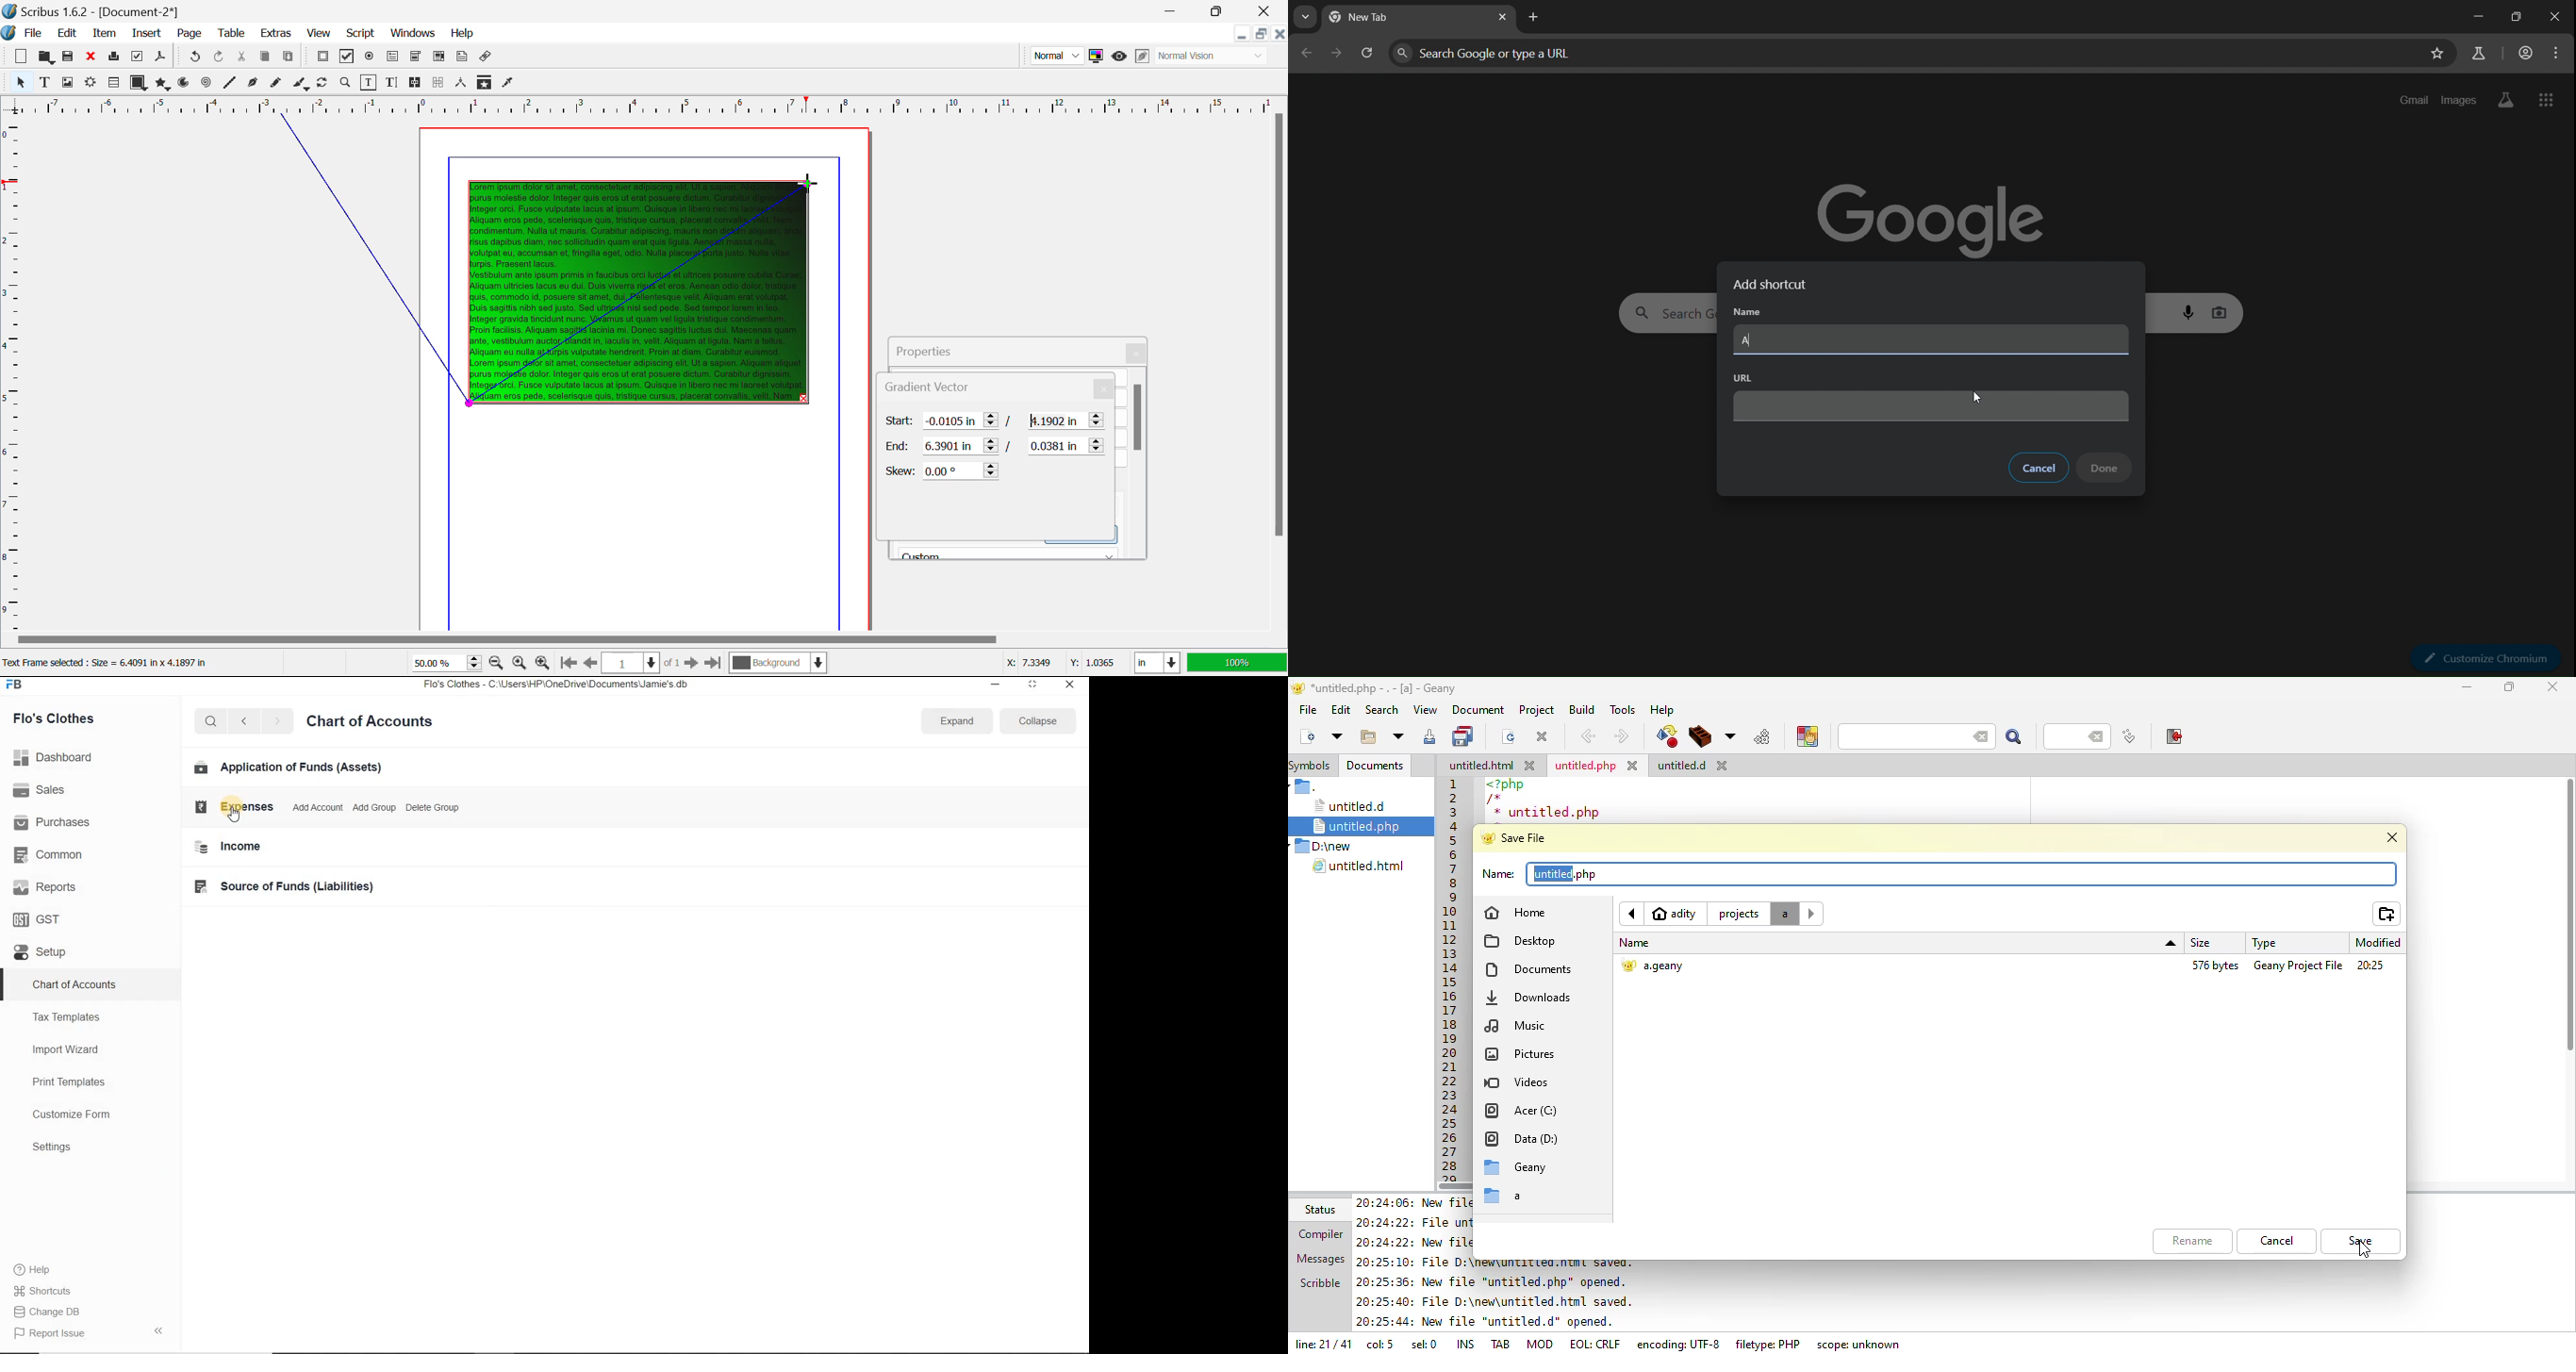  What do you see at coordinates (290, 58) in the screenshot?
I see `Paste` at bounding box center [290, 58].